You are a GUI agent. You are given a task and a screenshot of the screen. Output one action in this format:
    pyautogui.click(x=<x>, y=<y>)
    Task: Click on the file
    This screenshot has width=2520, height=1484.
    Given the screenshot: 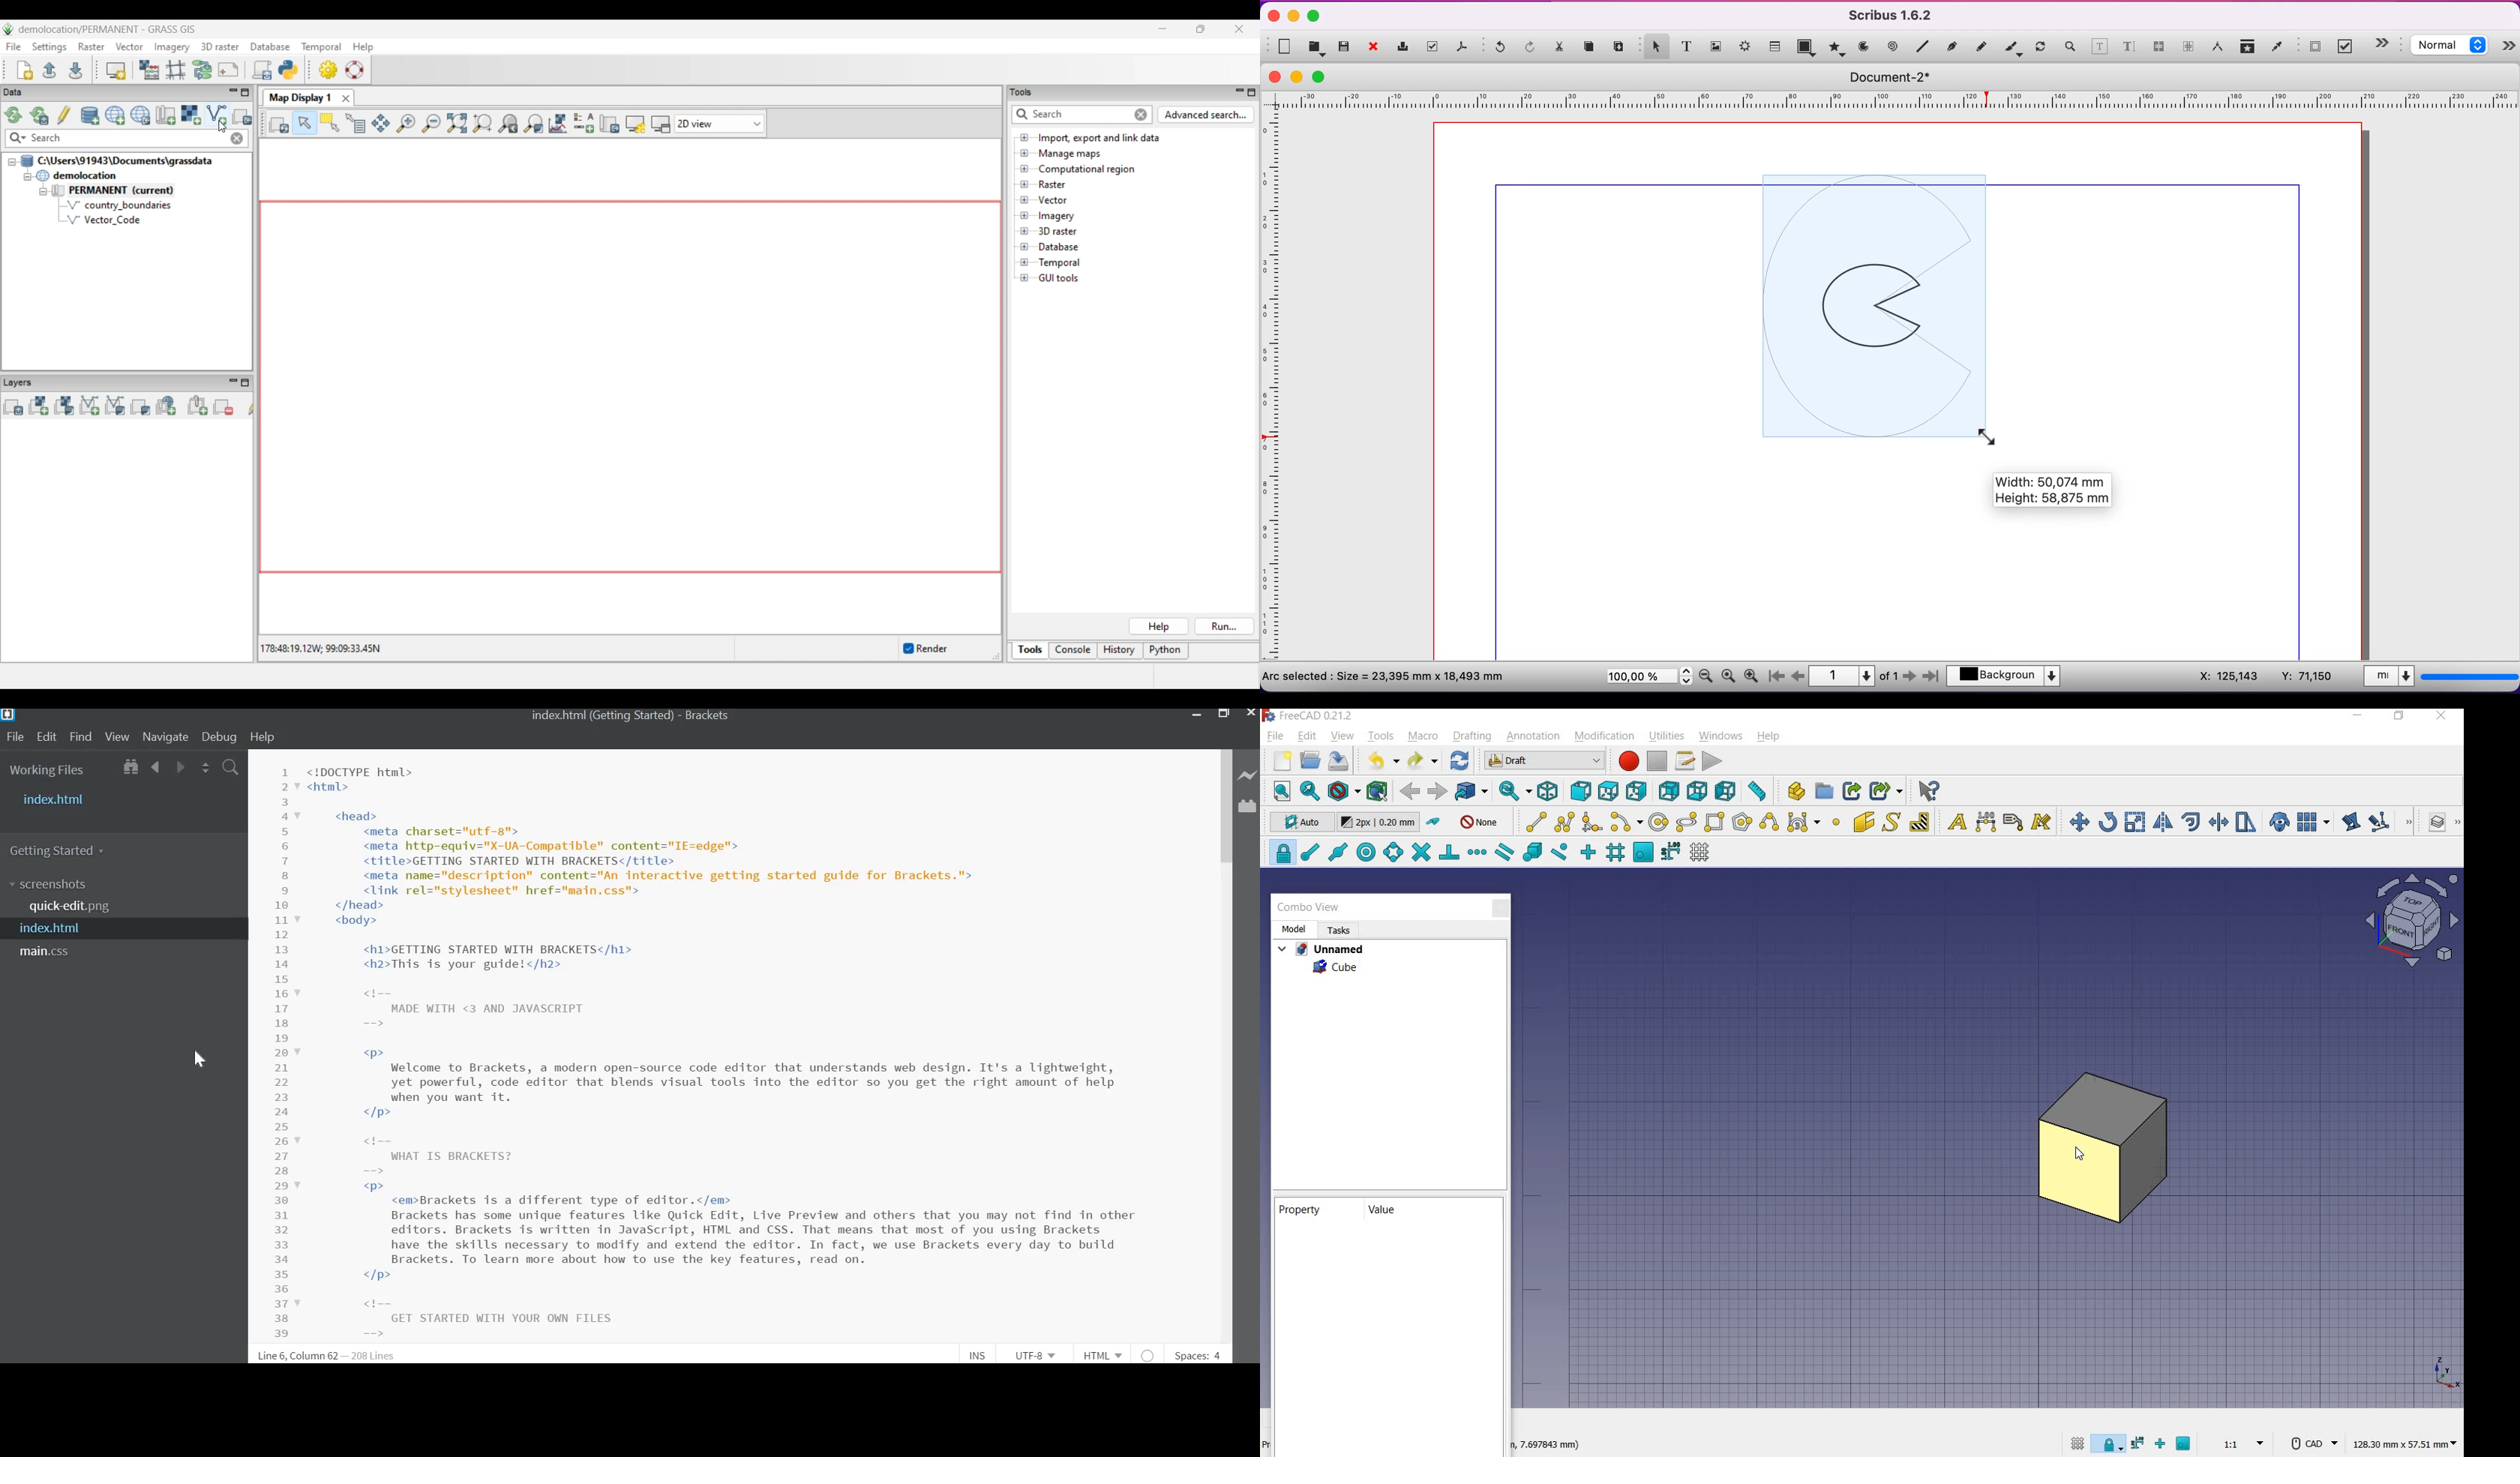 What is the action you would take?
    pyautogui.click(x=1276, y=735)
    